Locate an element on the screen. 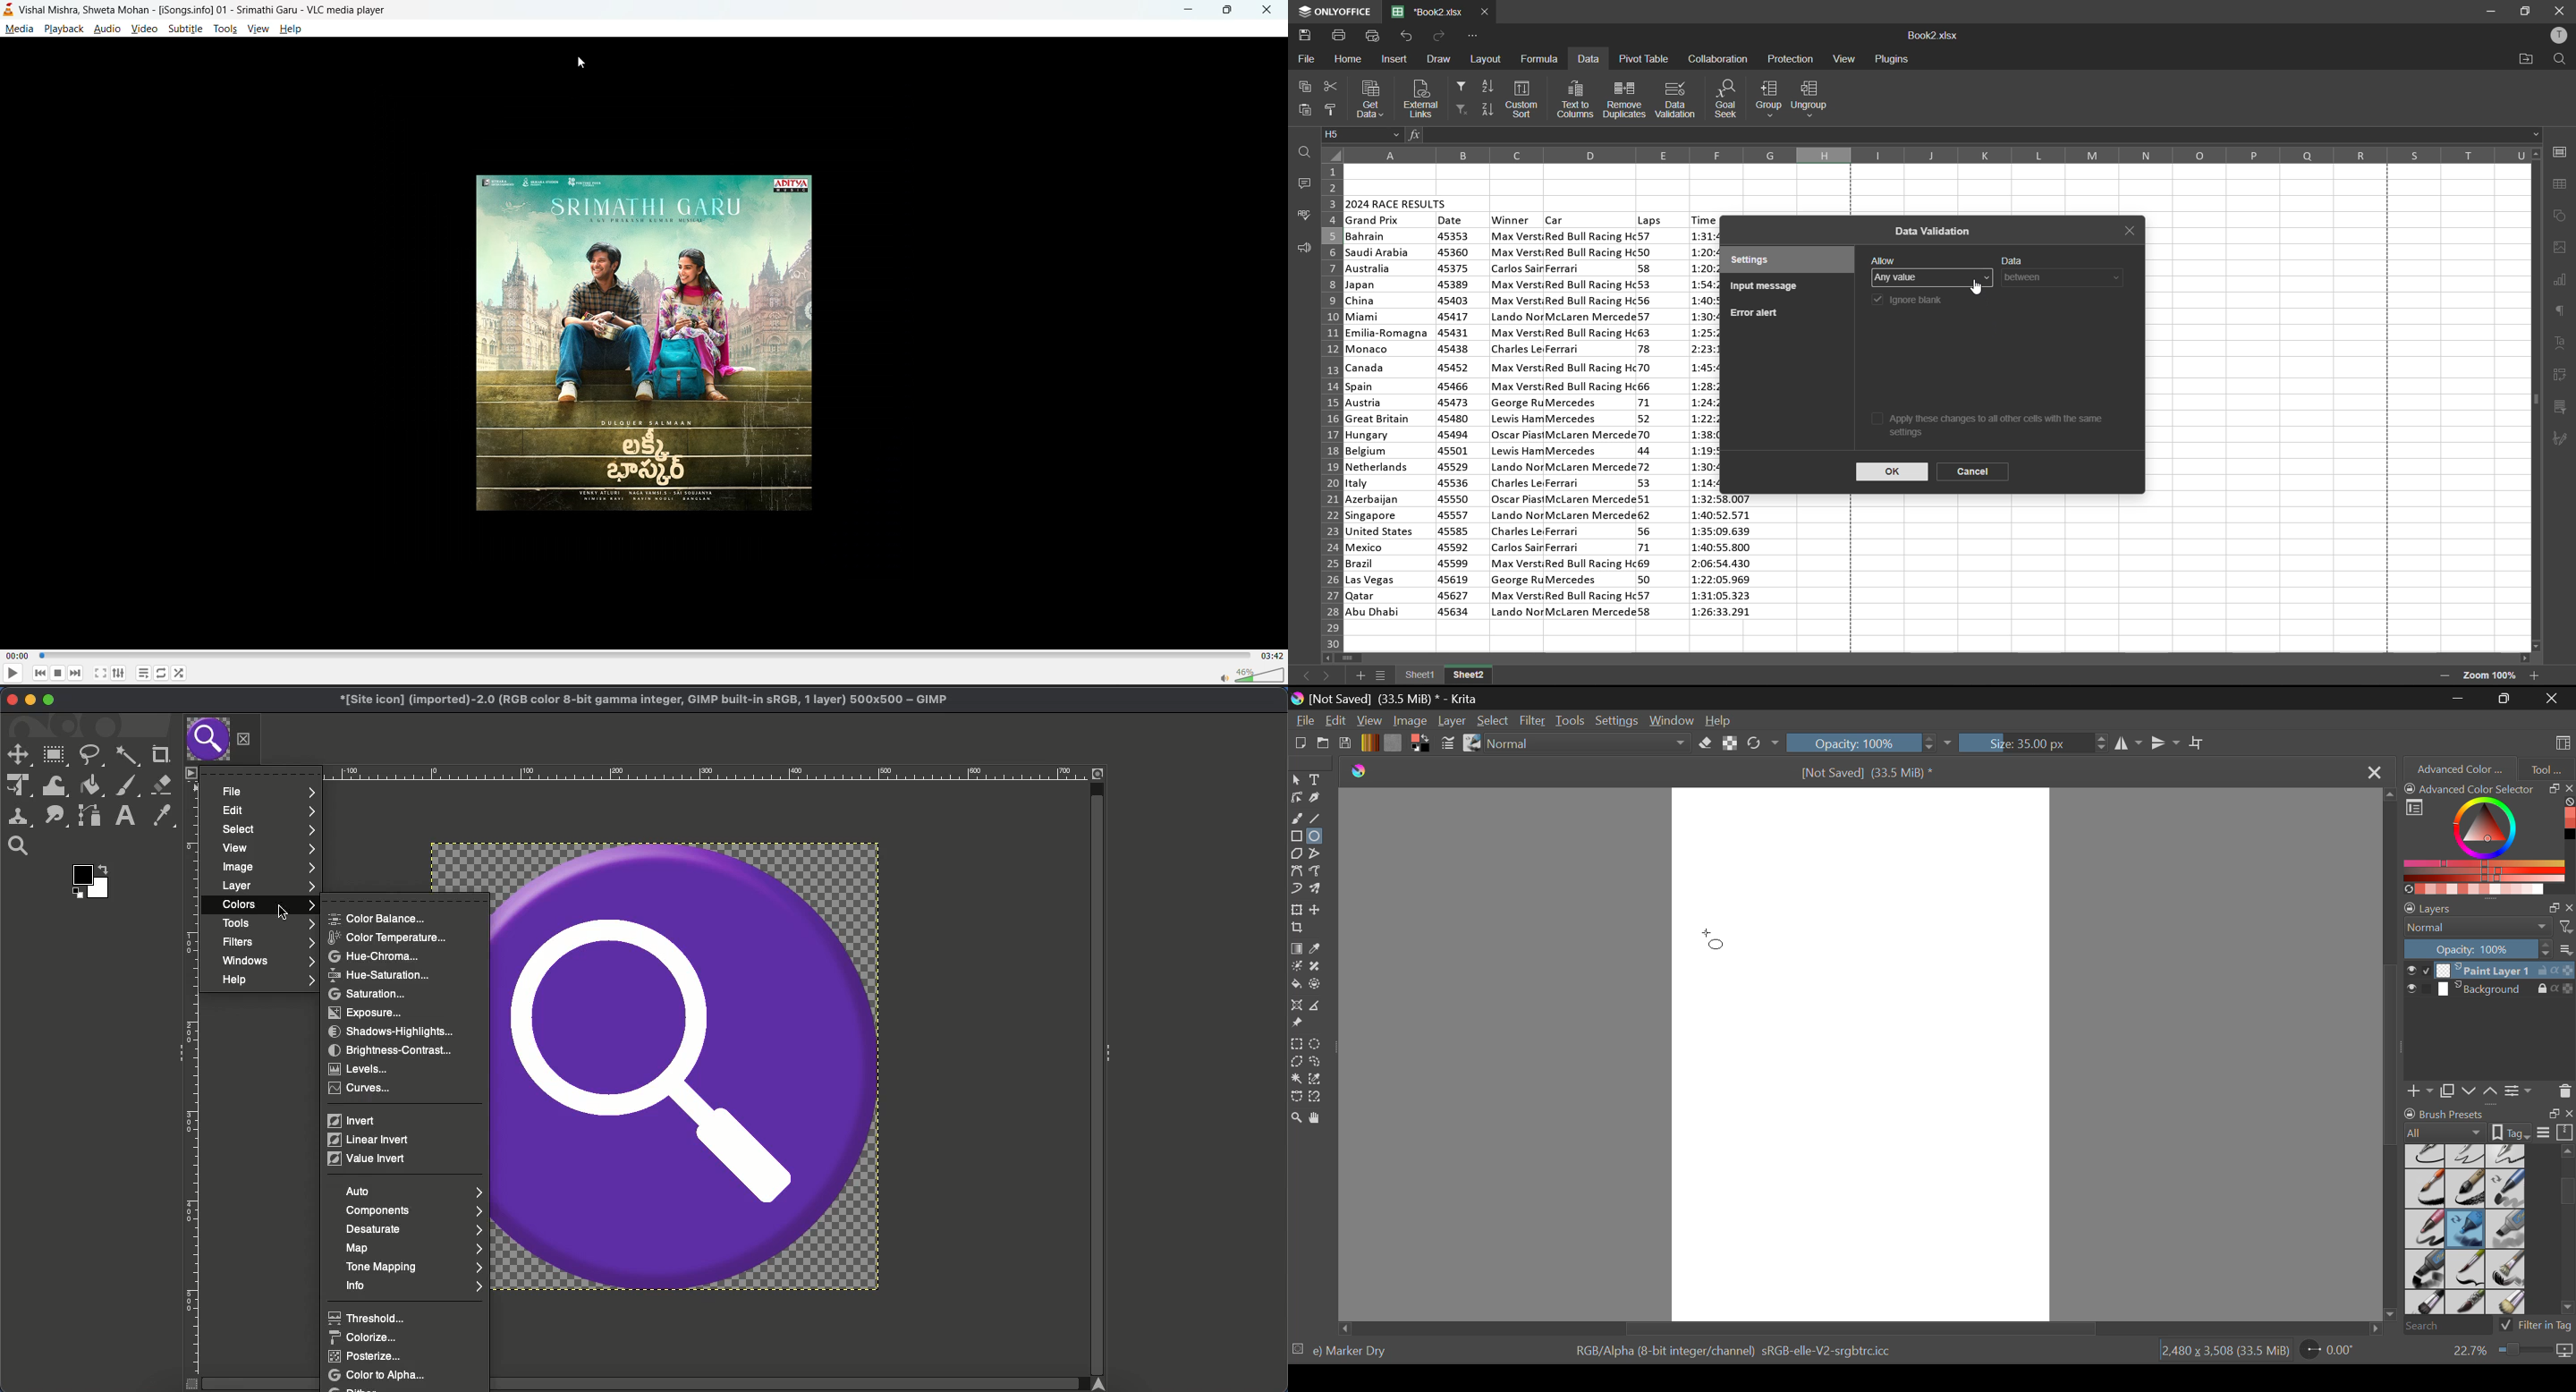 The width and height of the screenshot is (2576, 1400). copy is located at coordinates (1307, 87).